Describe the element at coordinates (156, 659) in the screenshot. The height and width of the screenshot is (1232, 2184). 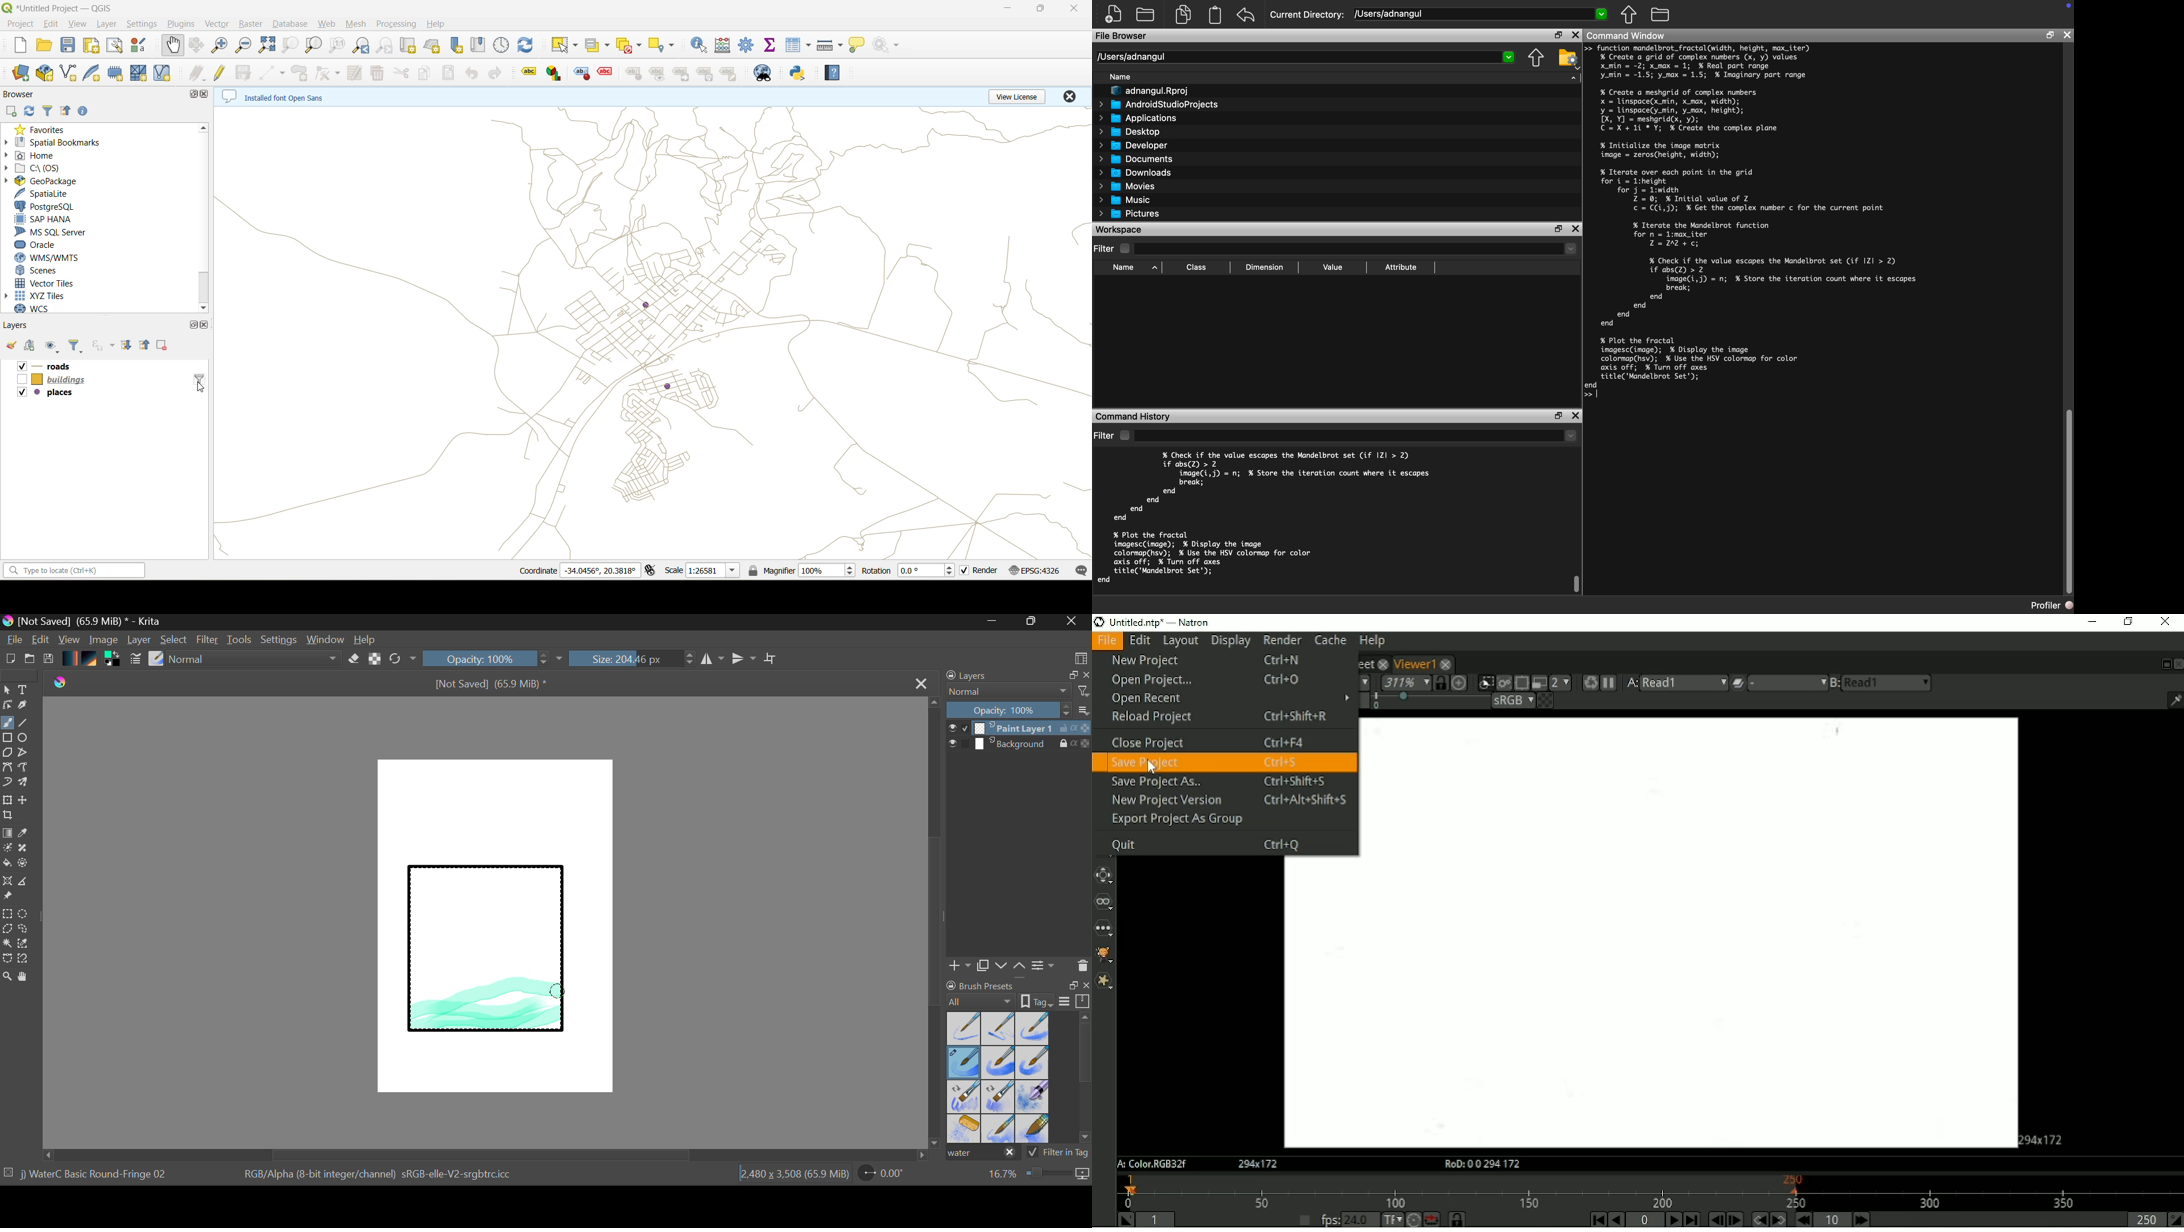
I see `Select Brush Preset` at that location.